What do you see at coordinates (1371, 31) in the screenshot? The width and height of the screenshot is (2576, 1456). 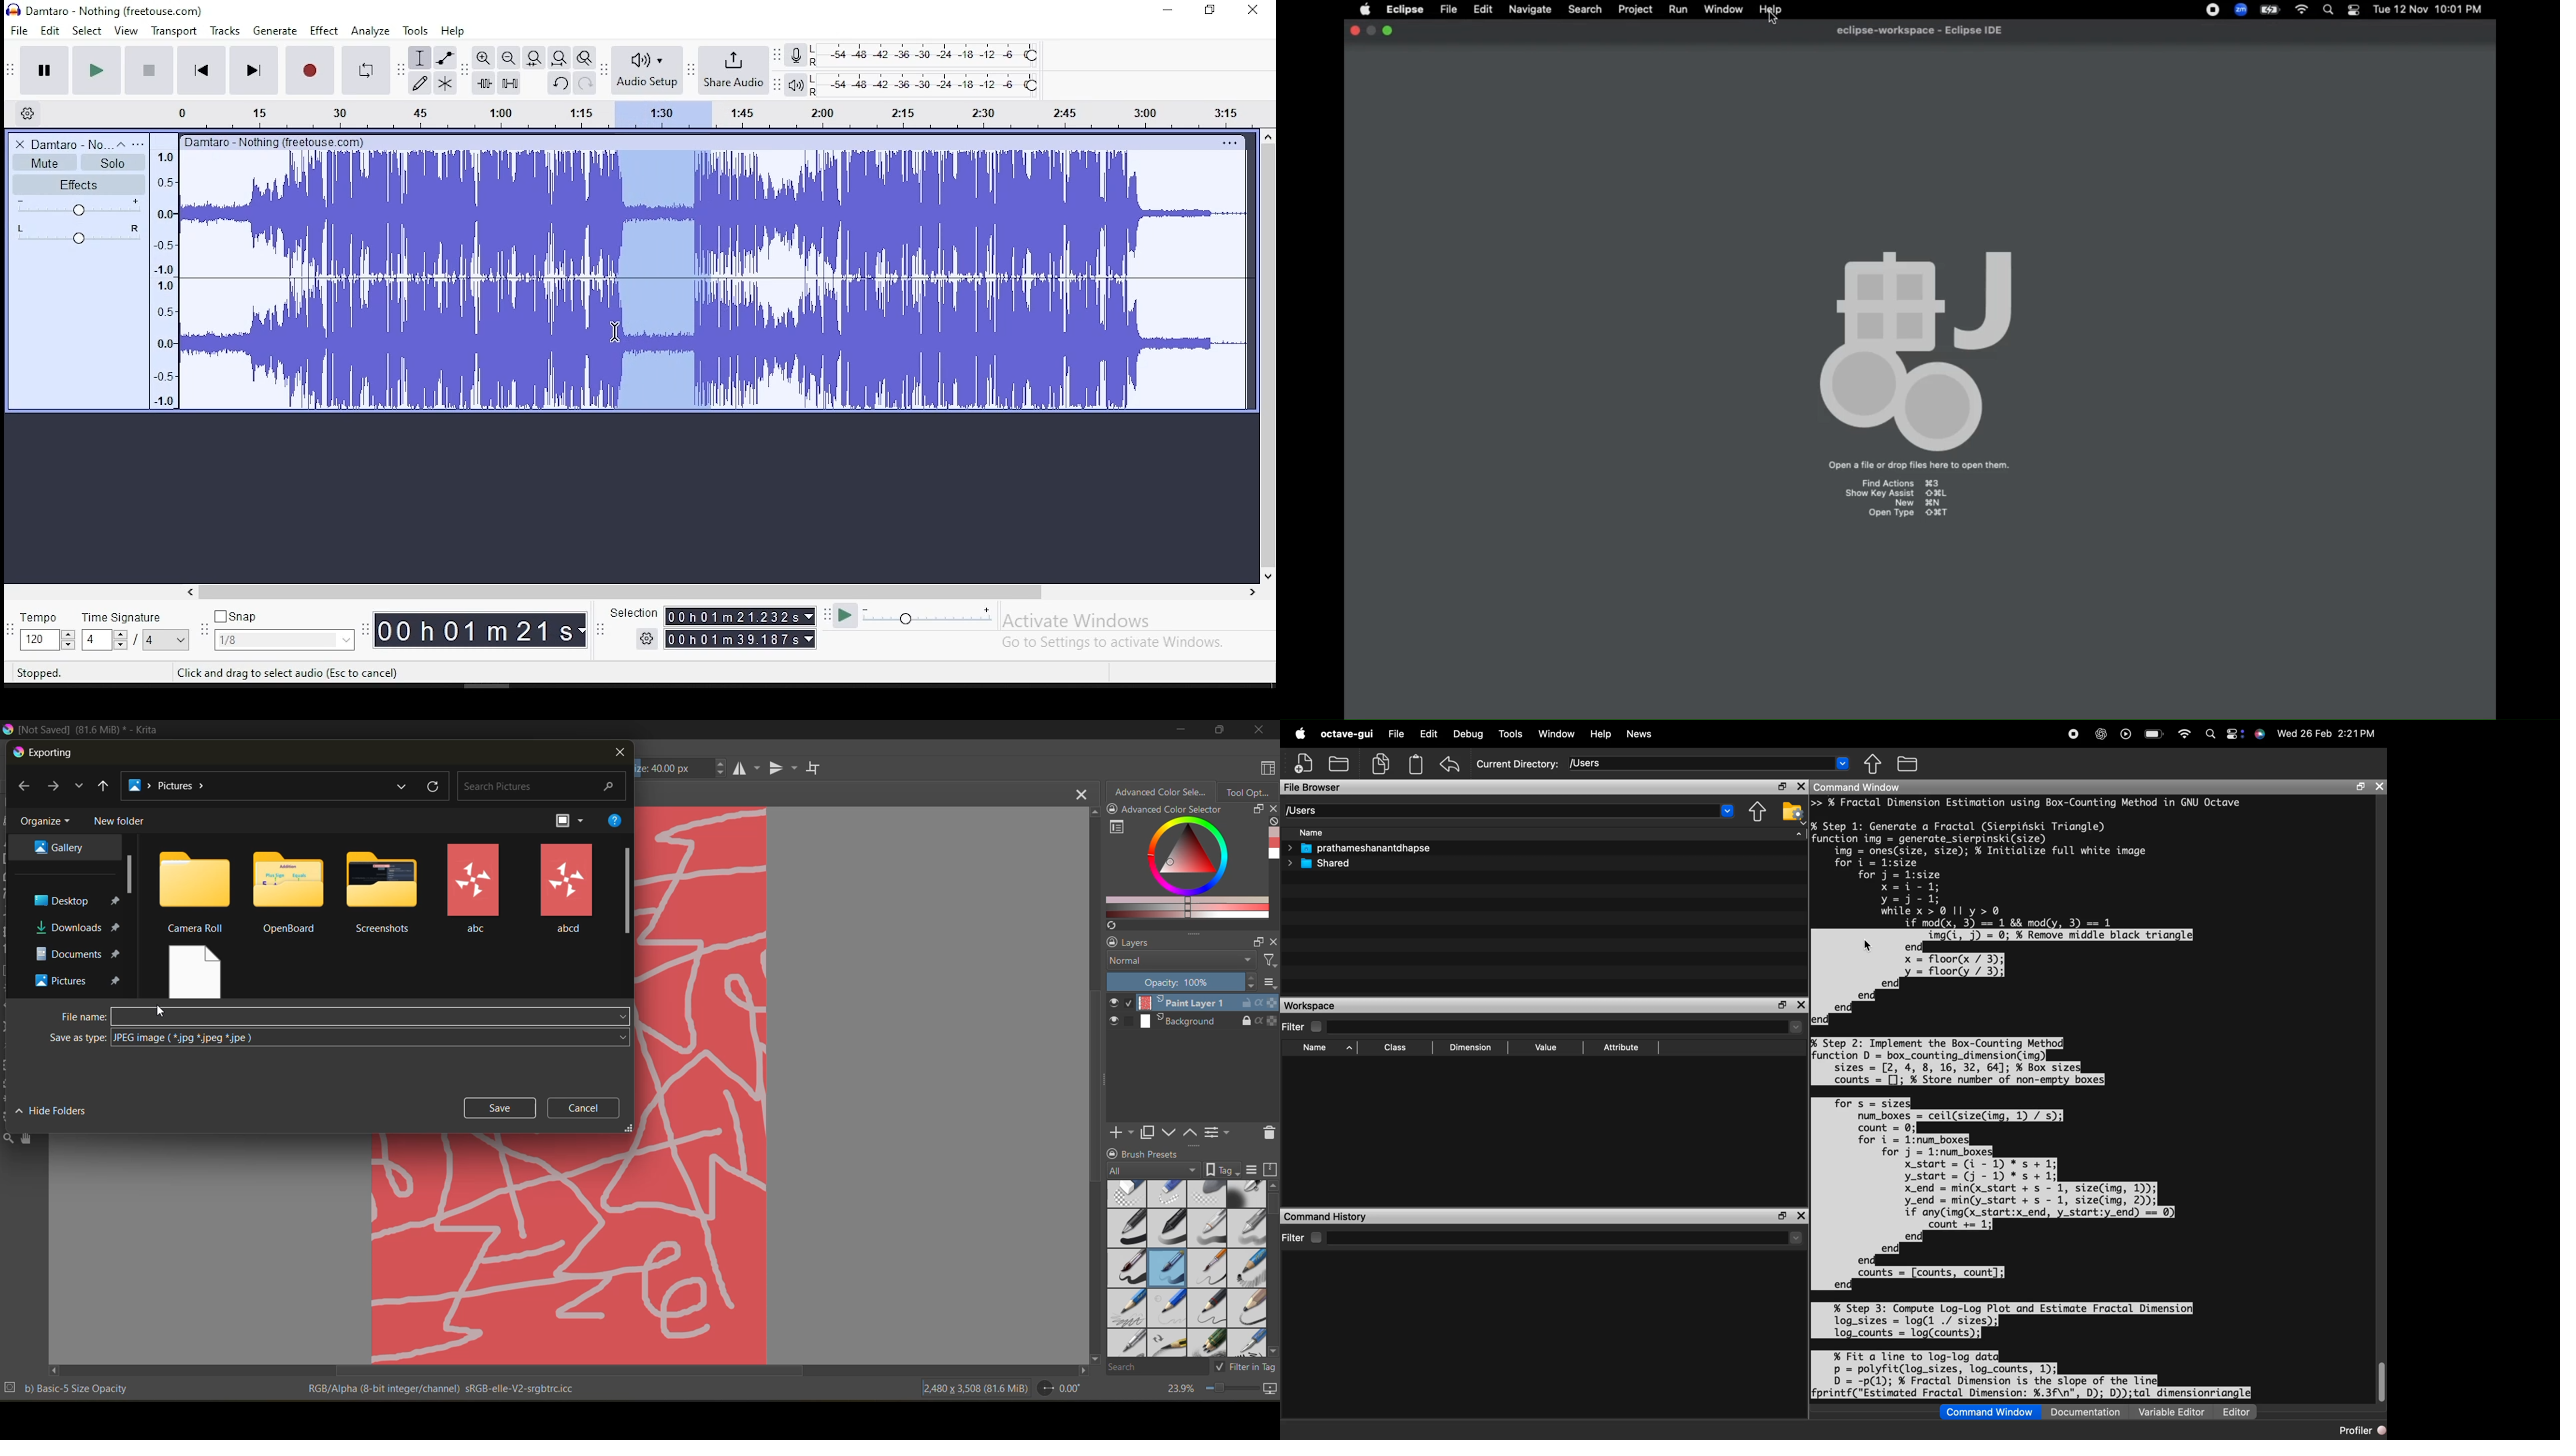 I see `minimize ` at bounding box center [1371, 31].